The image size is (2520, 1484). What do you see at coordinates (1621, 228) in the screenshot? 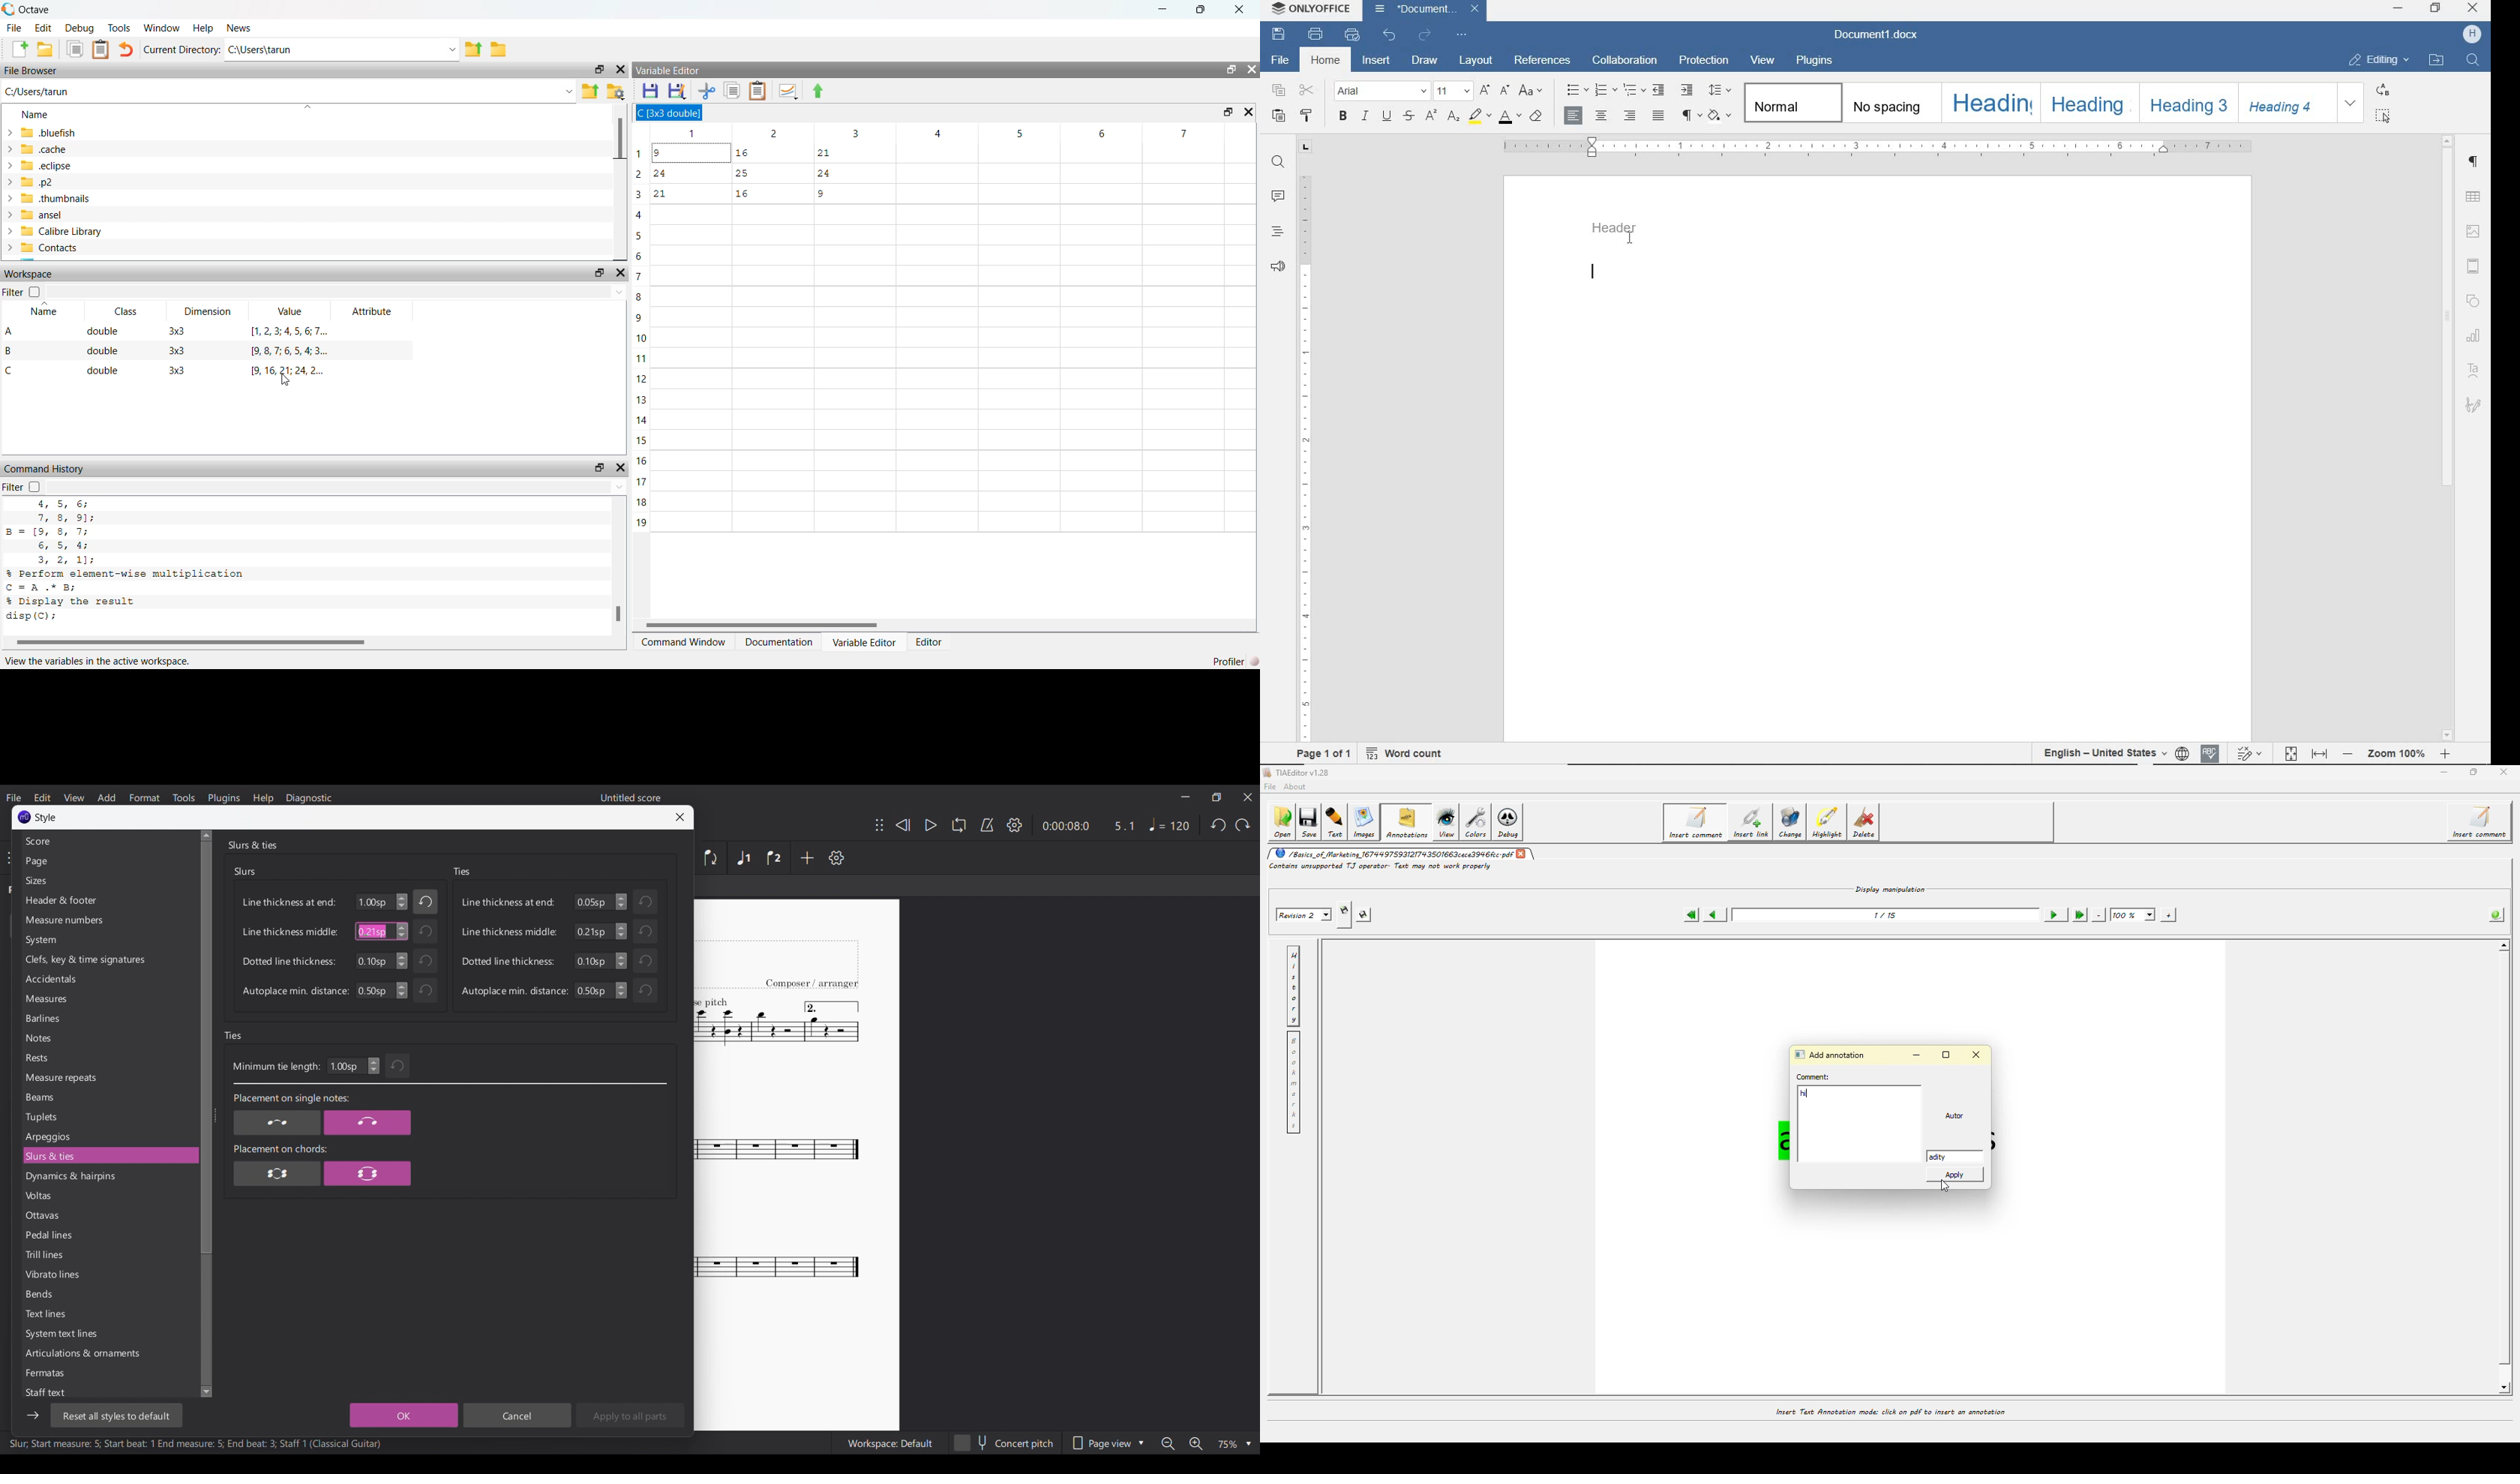
I see `Header Text` at bounding box center [1621, 228].